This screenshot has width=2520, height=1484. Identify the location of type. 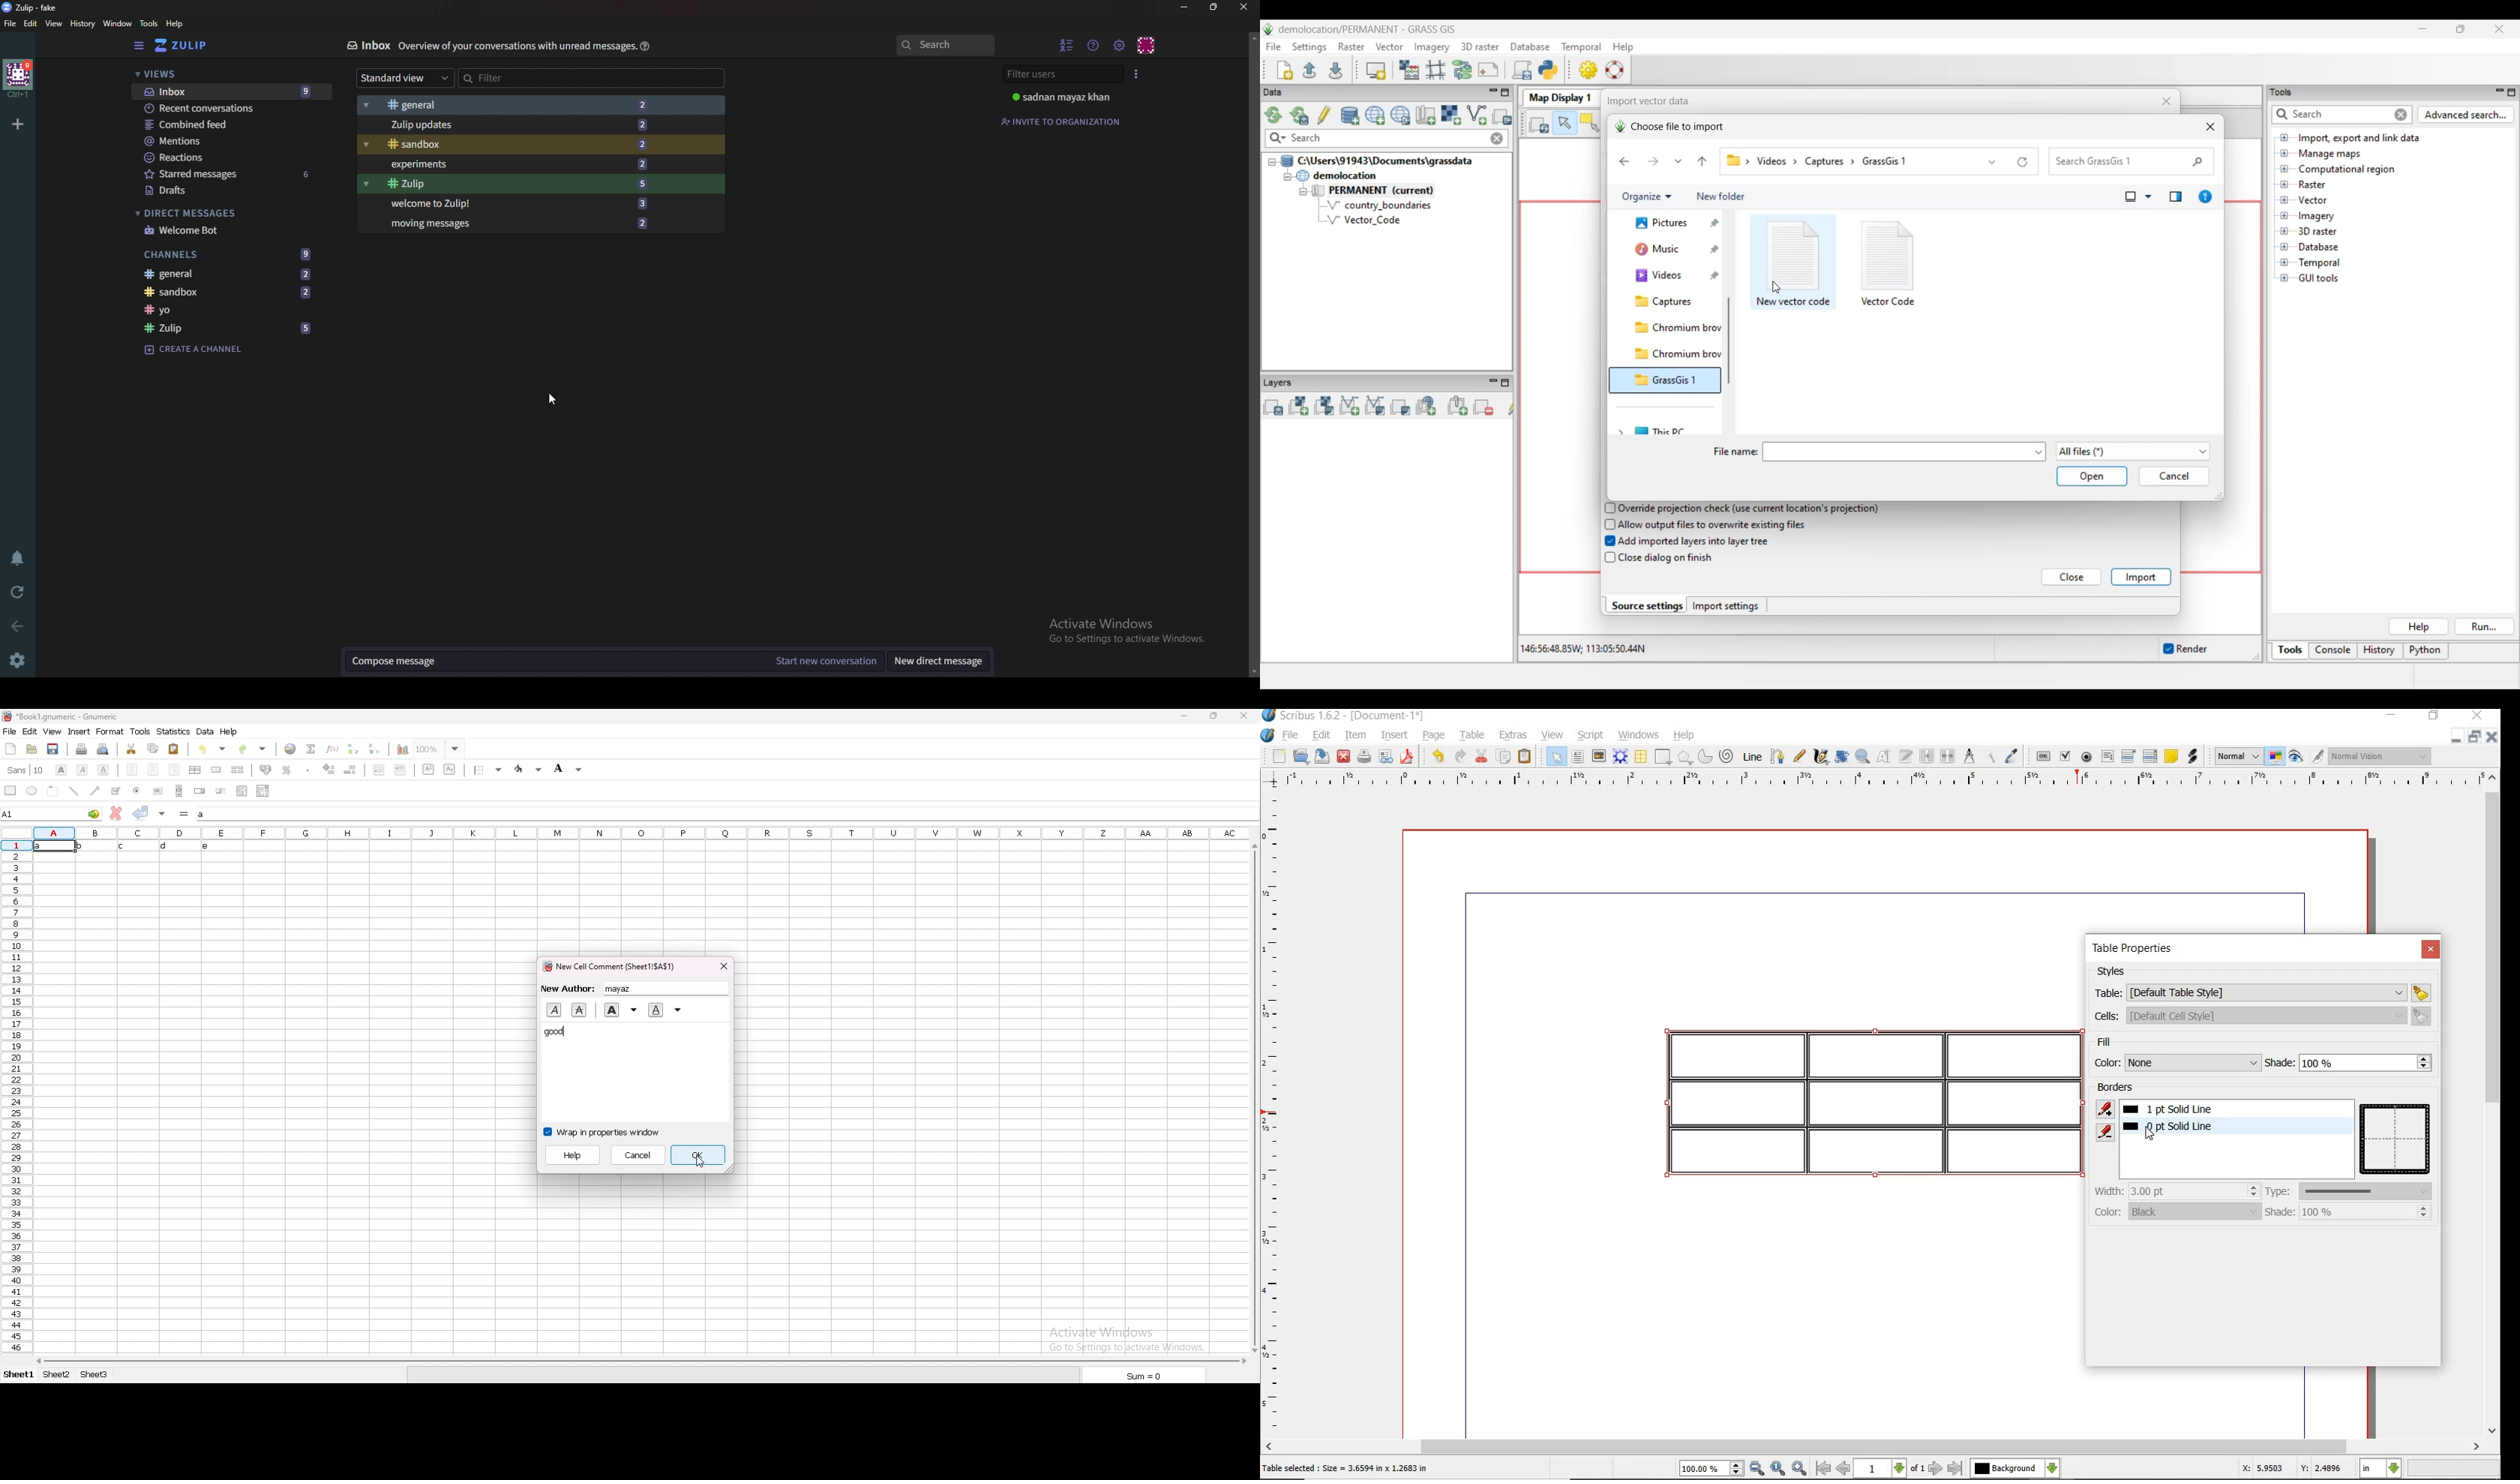
(2352, 1190).